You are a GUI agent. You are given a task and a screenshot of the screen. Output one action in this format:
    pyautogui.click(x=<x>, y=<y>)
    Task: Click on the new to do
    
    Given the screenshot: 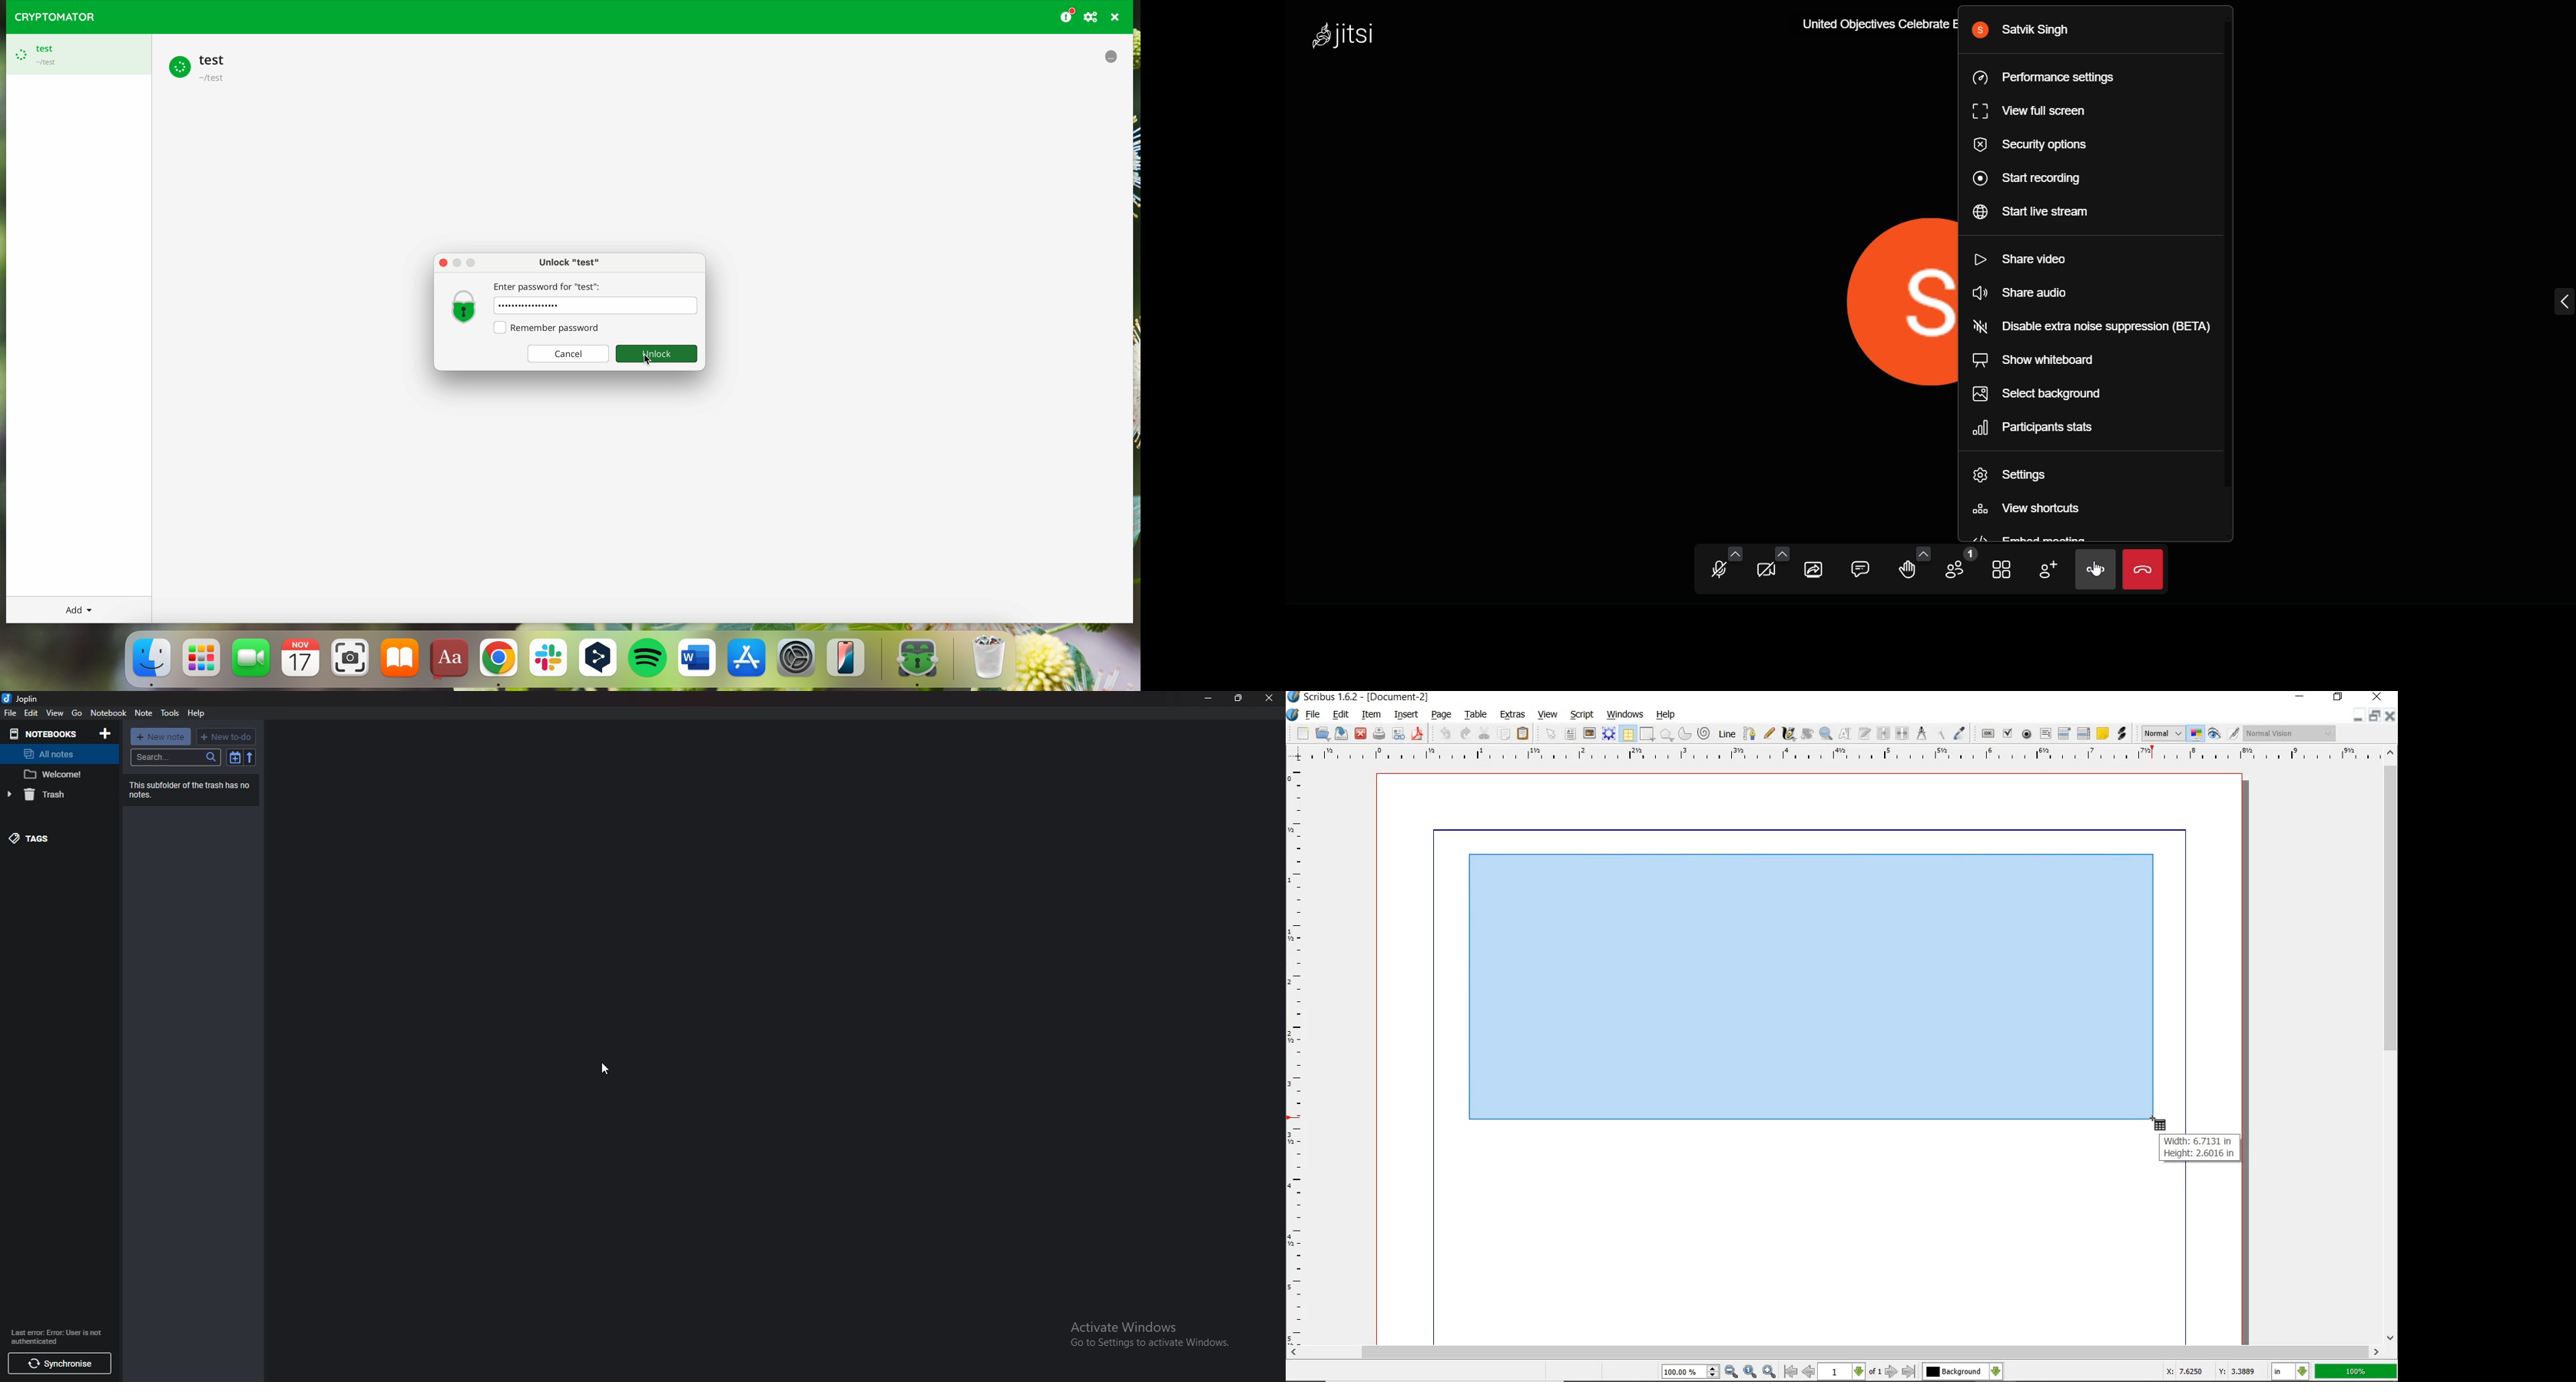 What is the action you would take?
    pyautogui.click(x=226, y=735)
    